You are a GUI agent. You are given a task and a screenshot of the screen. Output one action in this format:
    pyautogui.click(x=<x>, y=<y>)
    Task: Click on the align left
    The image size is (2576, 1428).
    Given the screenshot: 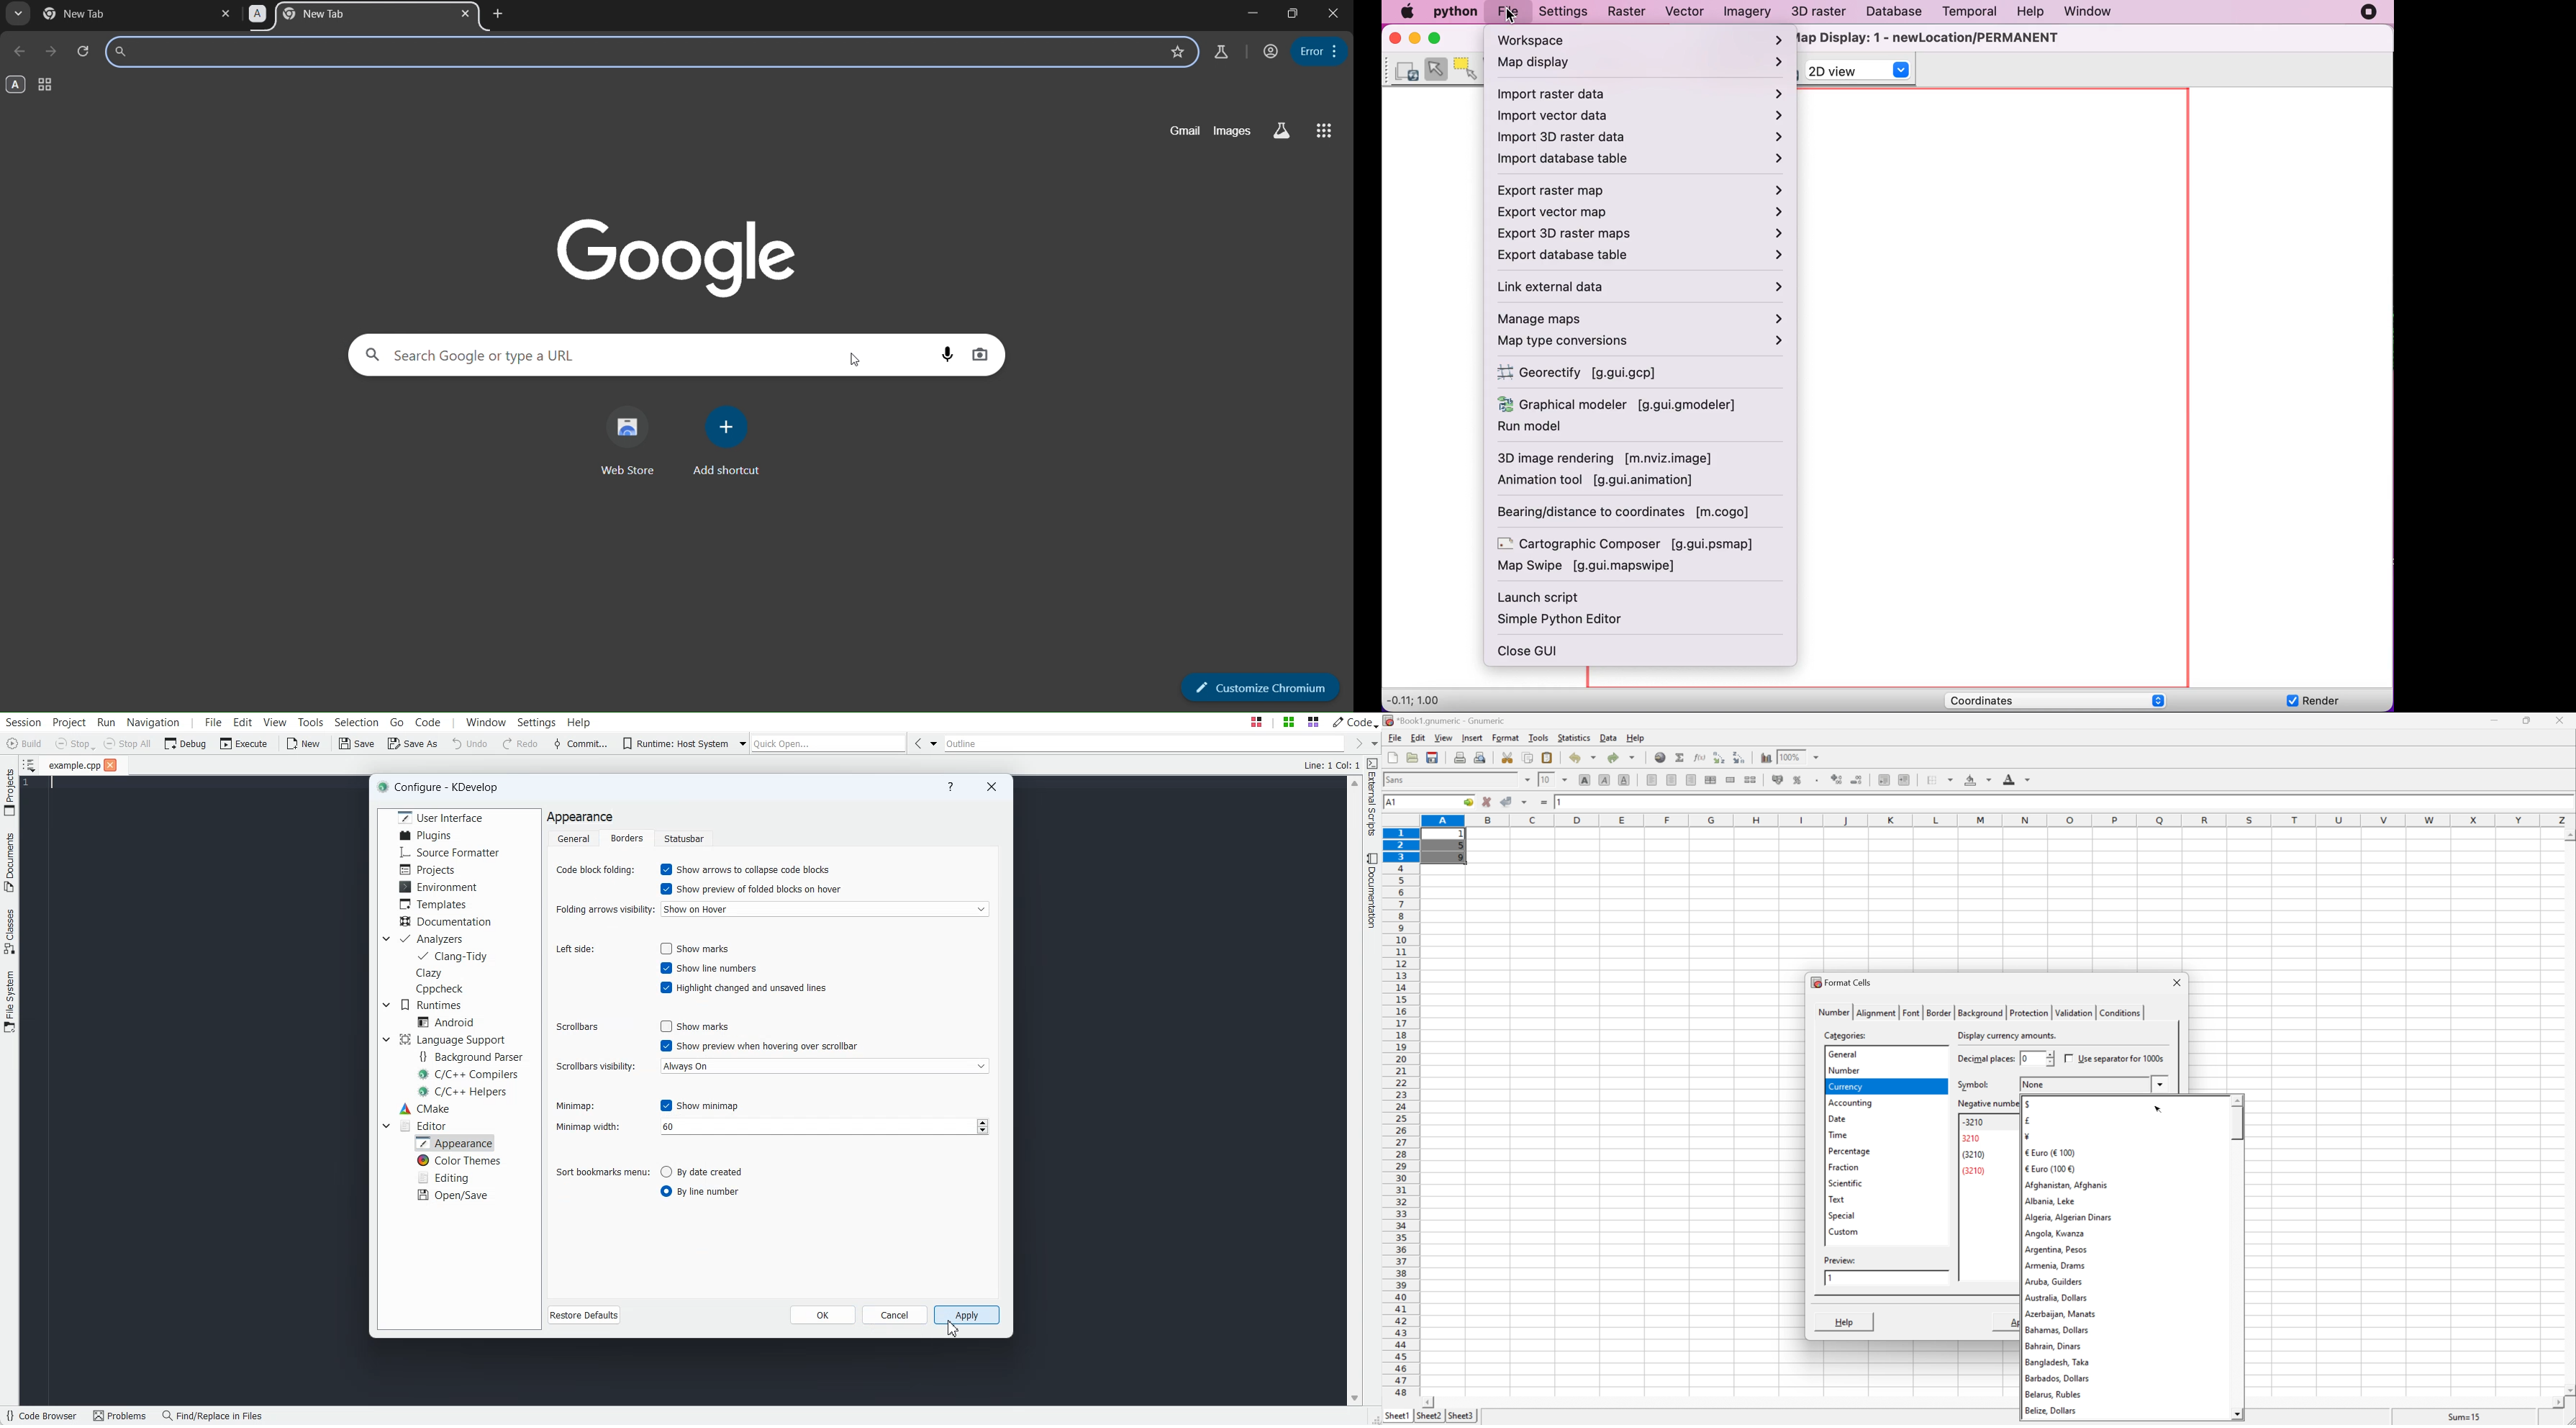 What is the action you would take?
    pyautogui.click(x=1653, y=780)
    